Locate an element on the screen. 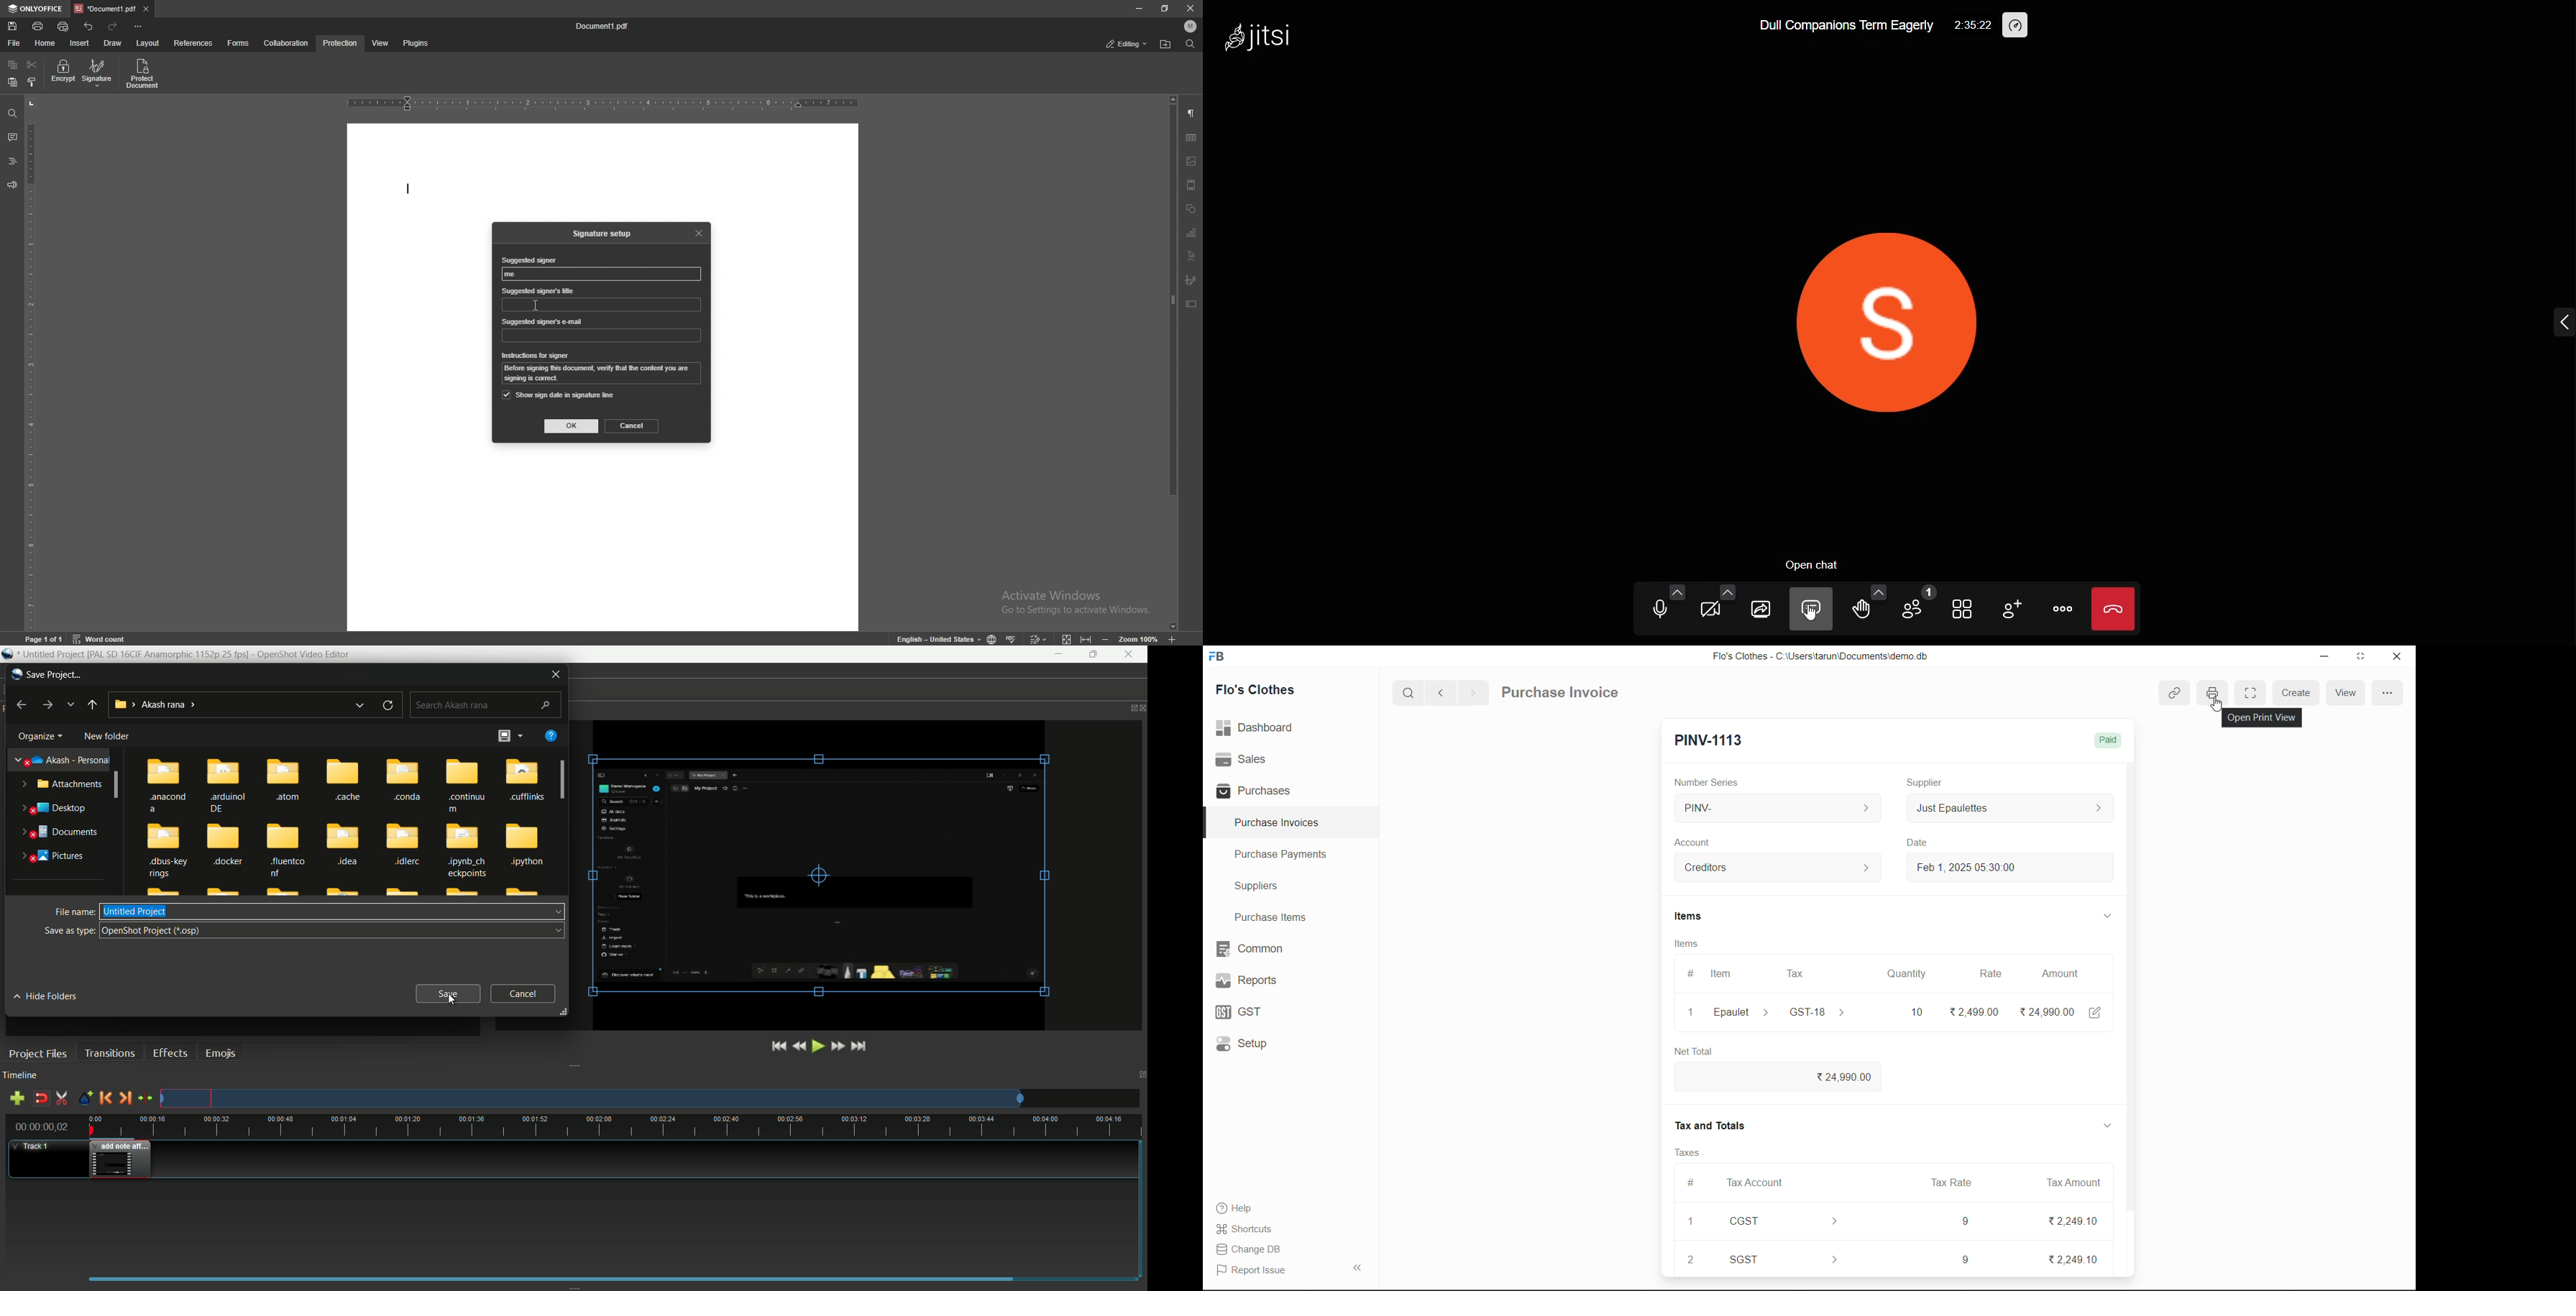 The image size is (2576, 1316). new folder is located at coordinates (106, 736).